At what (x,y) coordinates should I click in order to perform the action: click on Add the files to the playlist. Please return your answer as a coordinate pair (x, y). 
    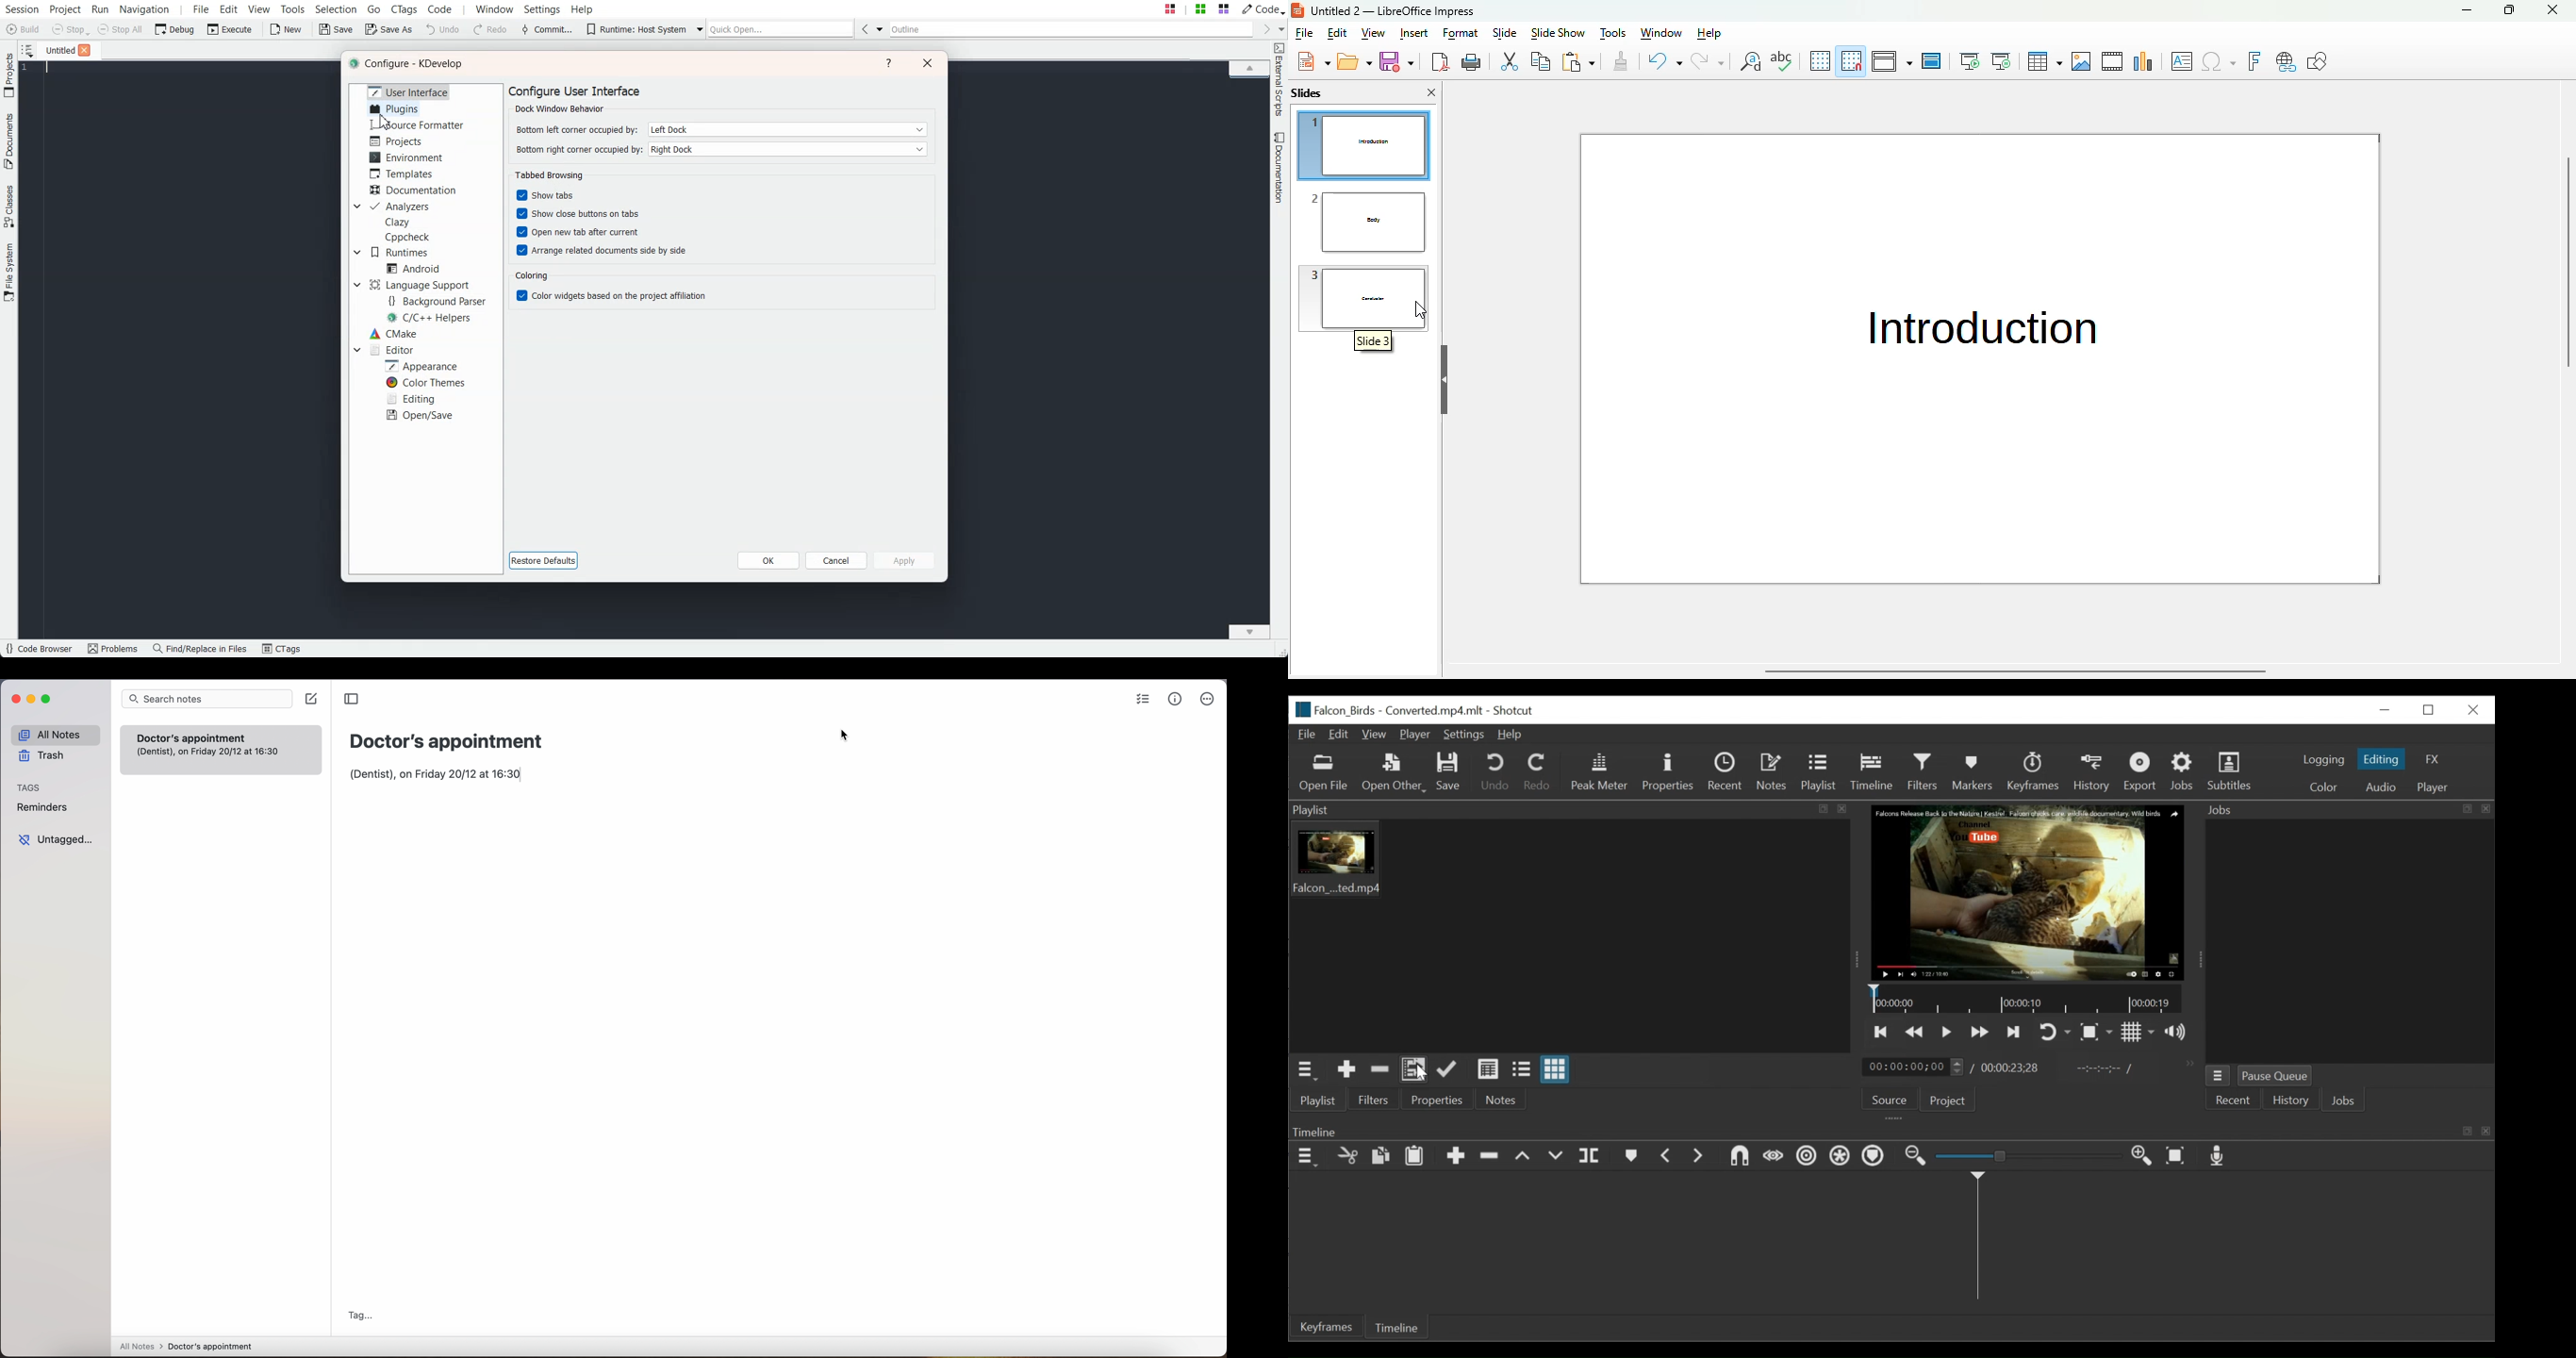
    Looking at the image, I should click on (1413, 1069).